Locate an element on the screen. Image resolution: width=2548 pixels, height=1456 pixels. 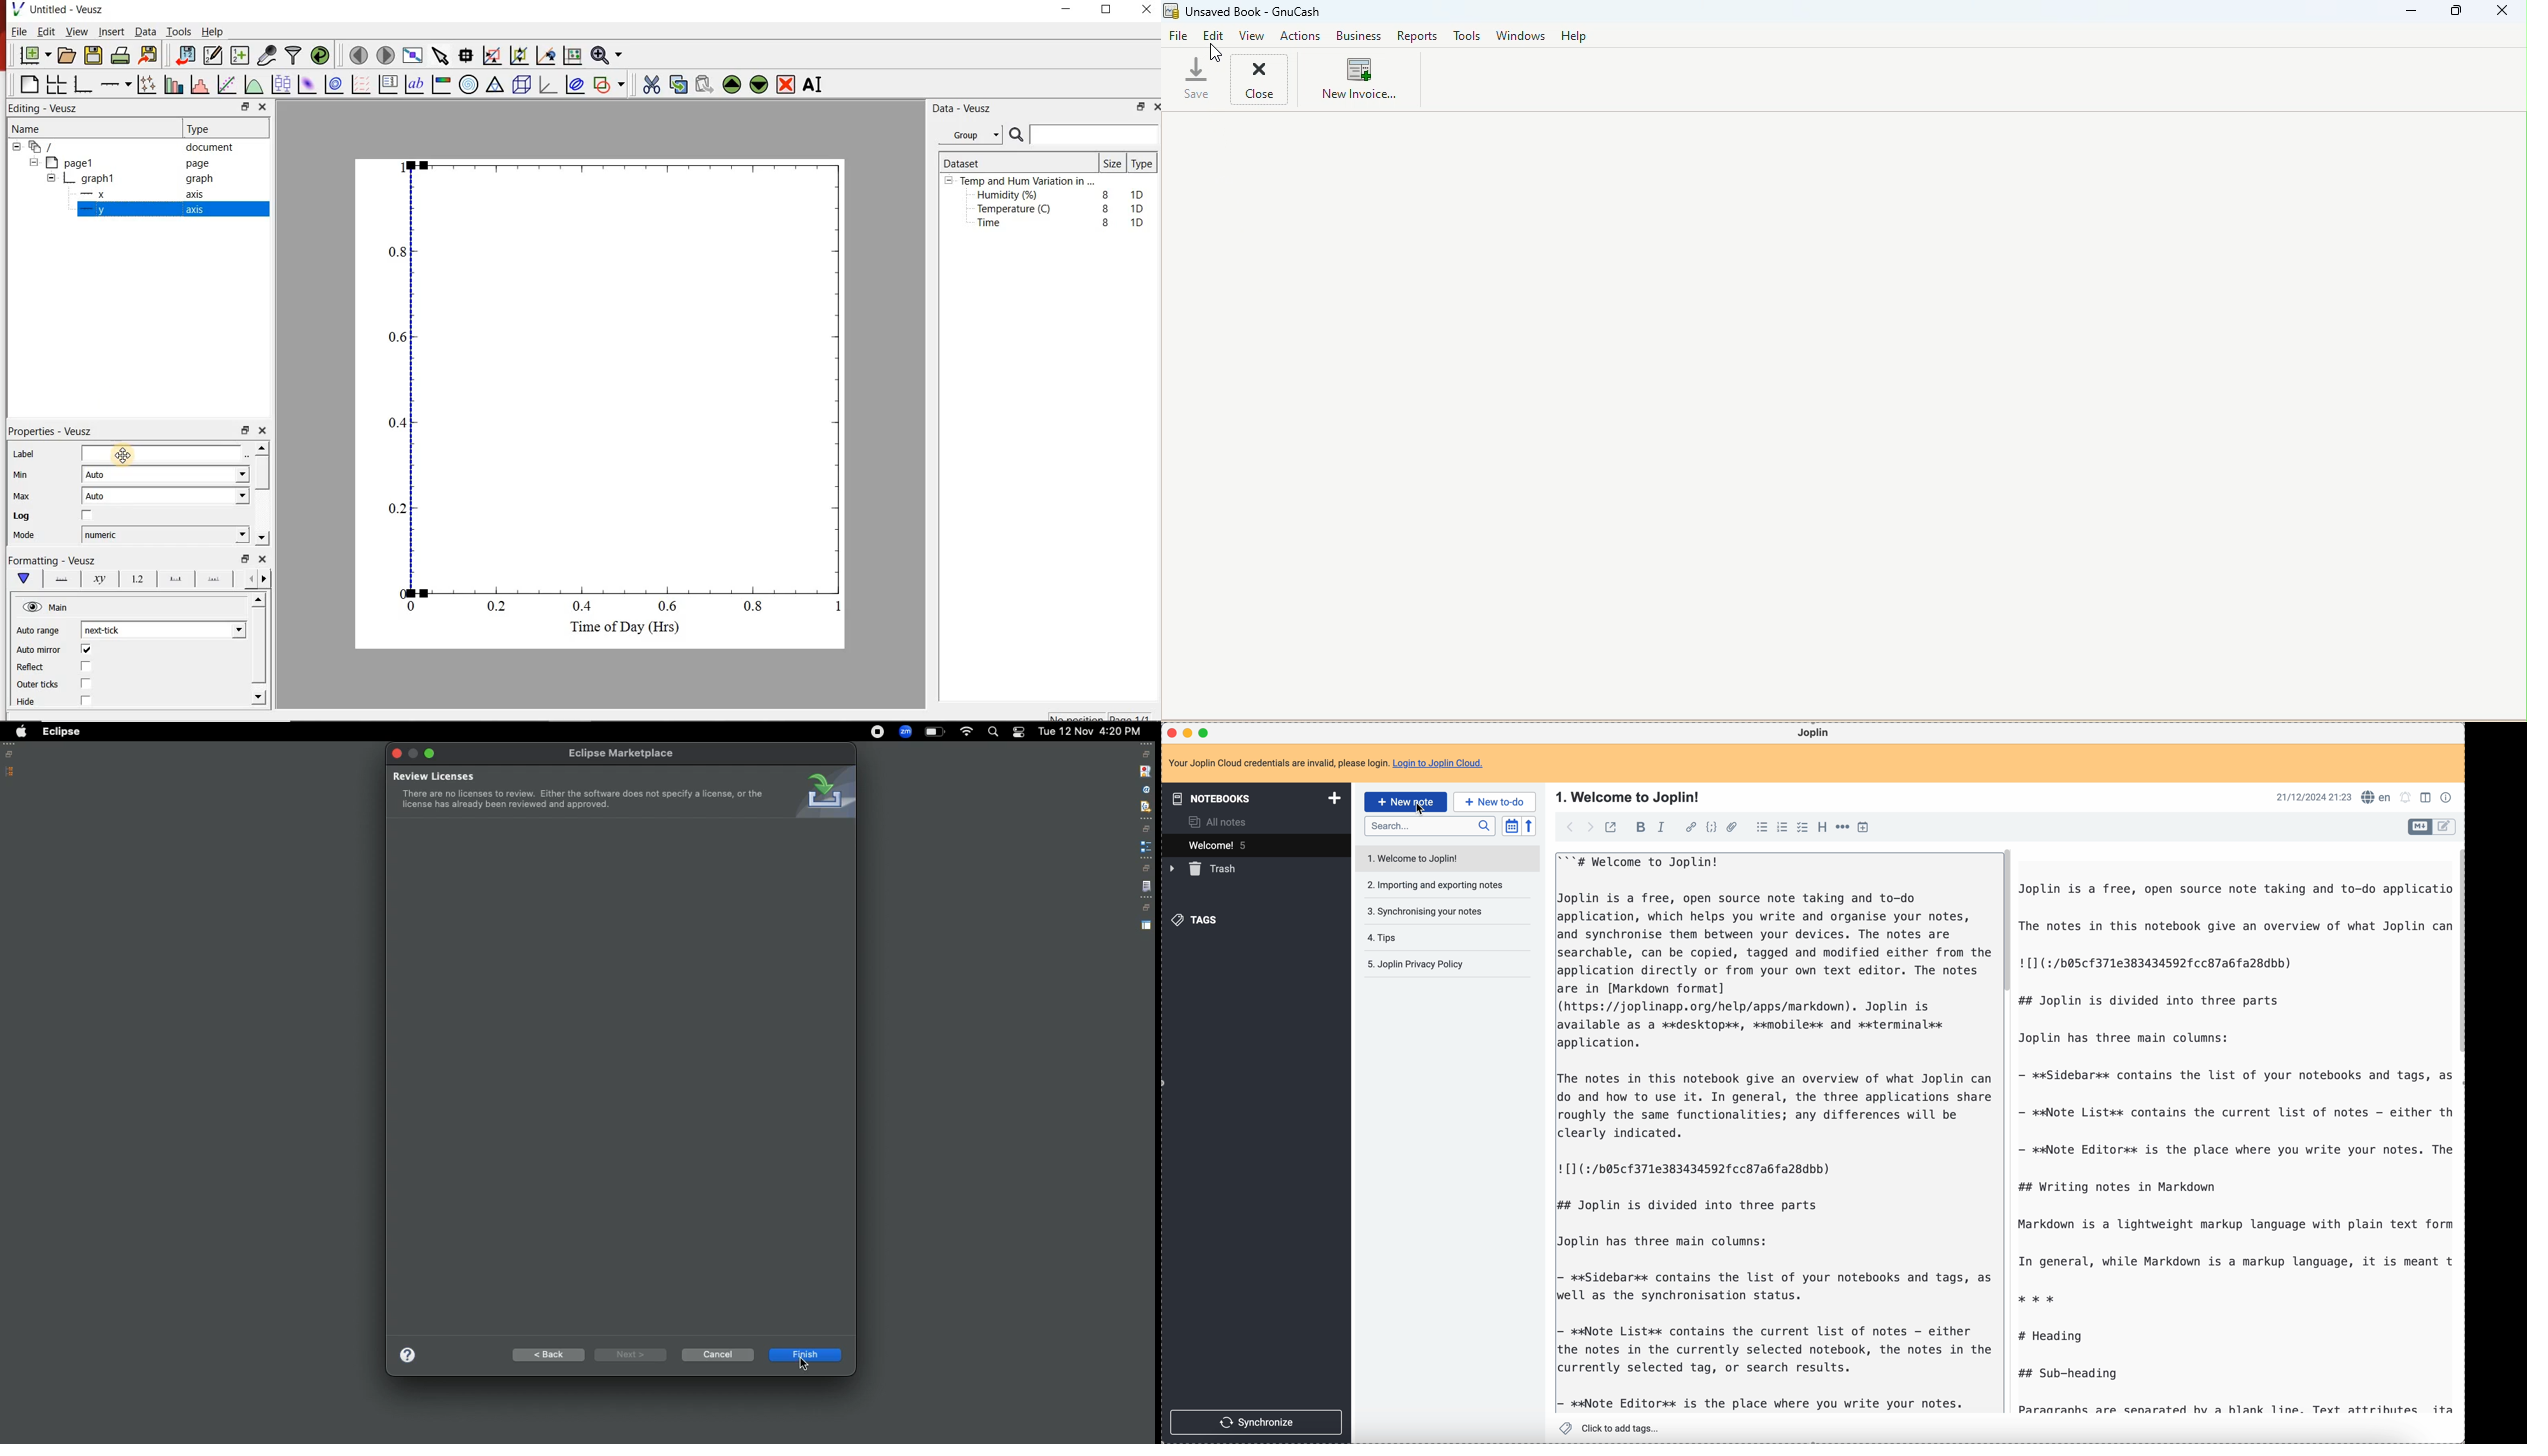
body text is located at coordinates (2235, 1146).